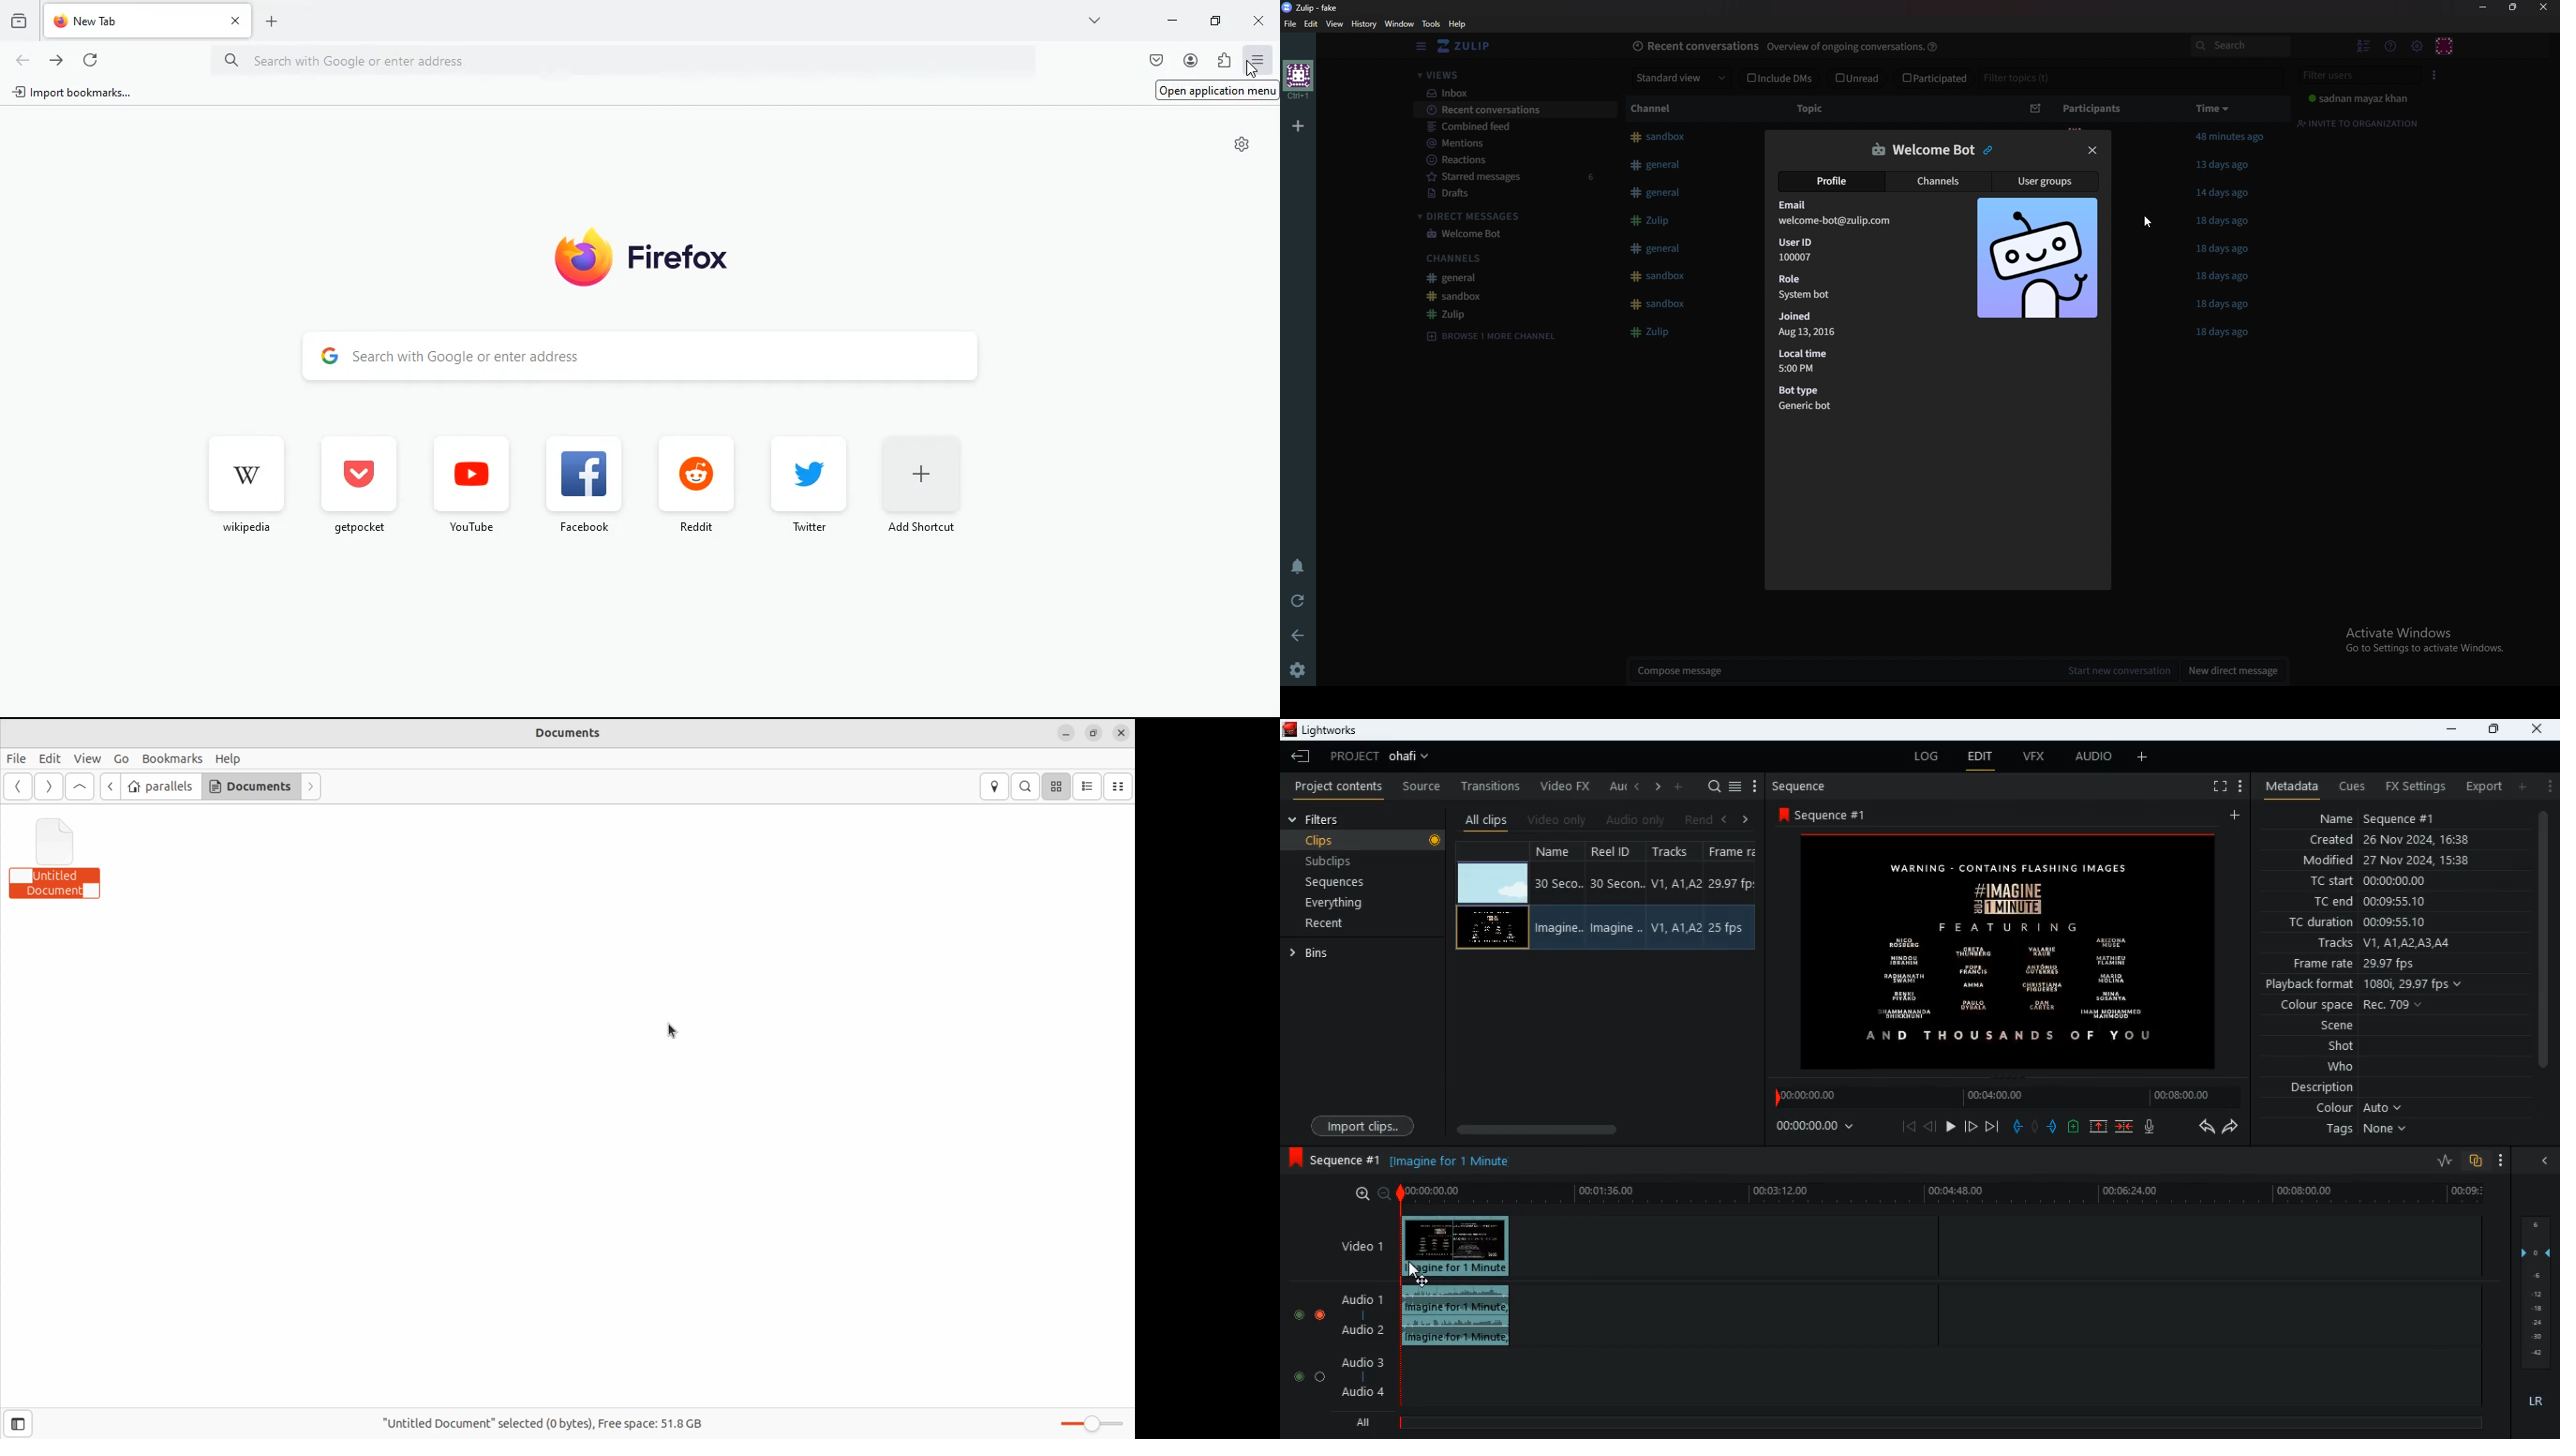  I want to click on fullscreen, so click(2217, 784).